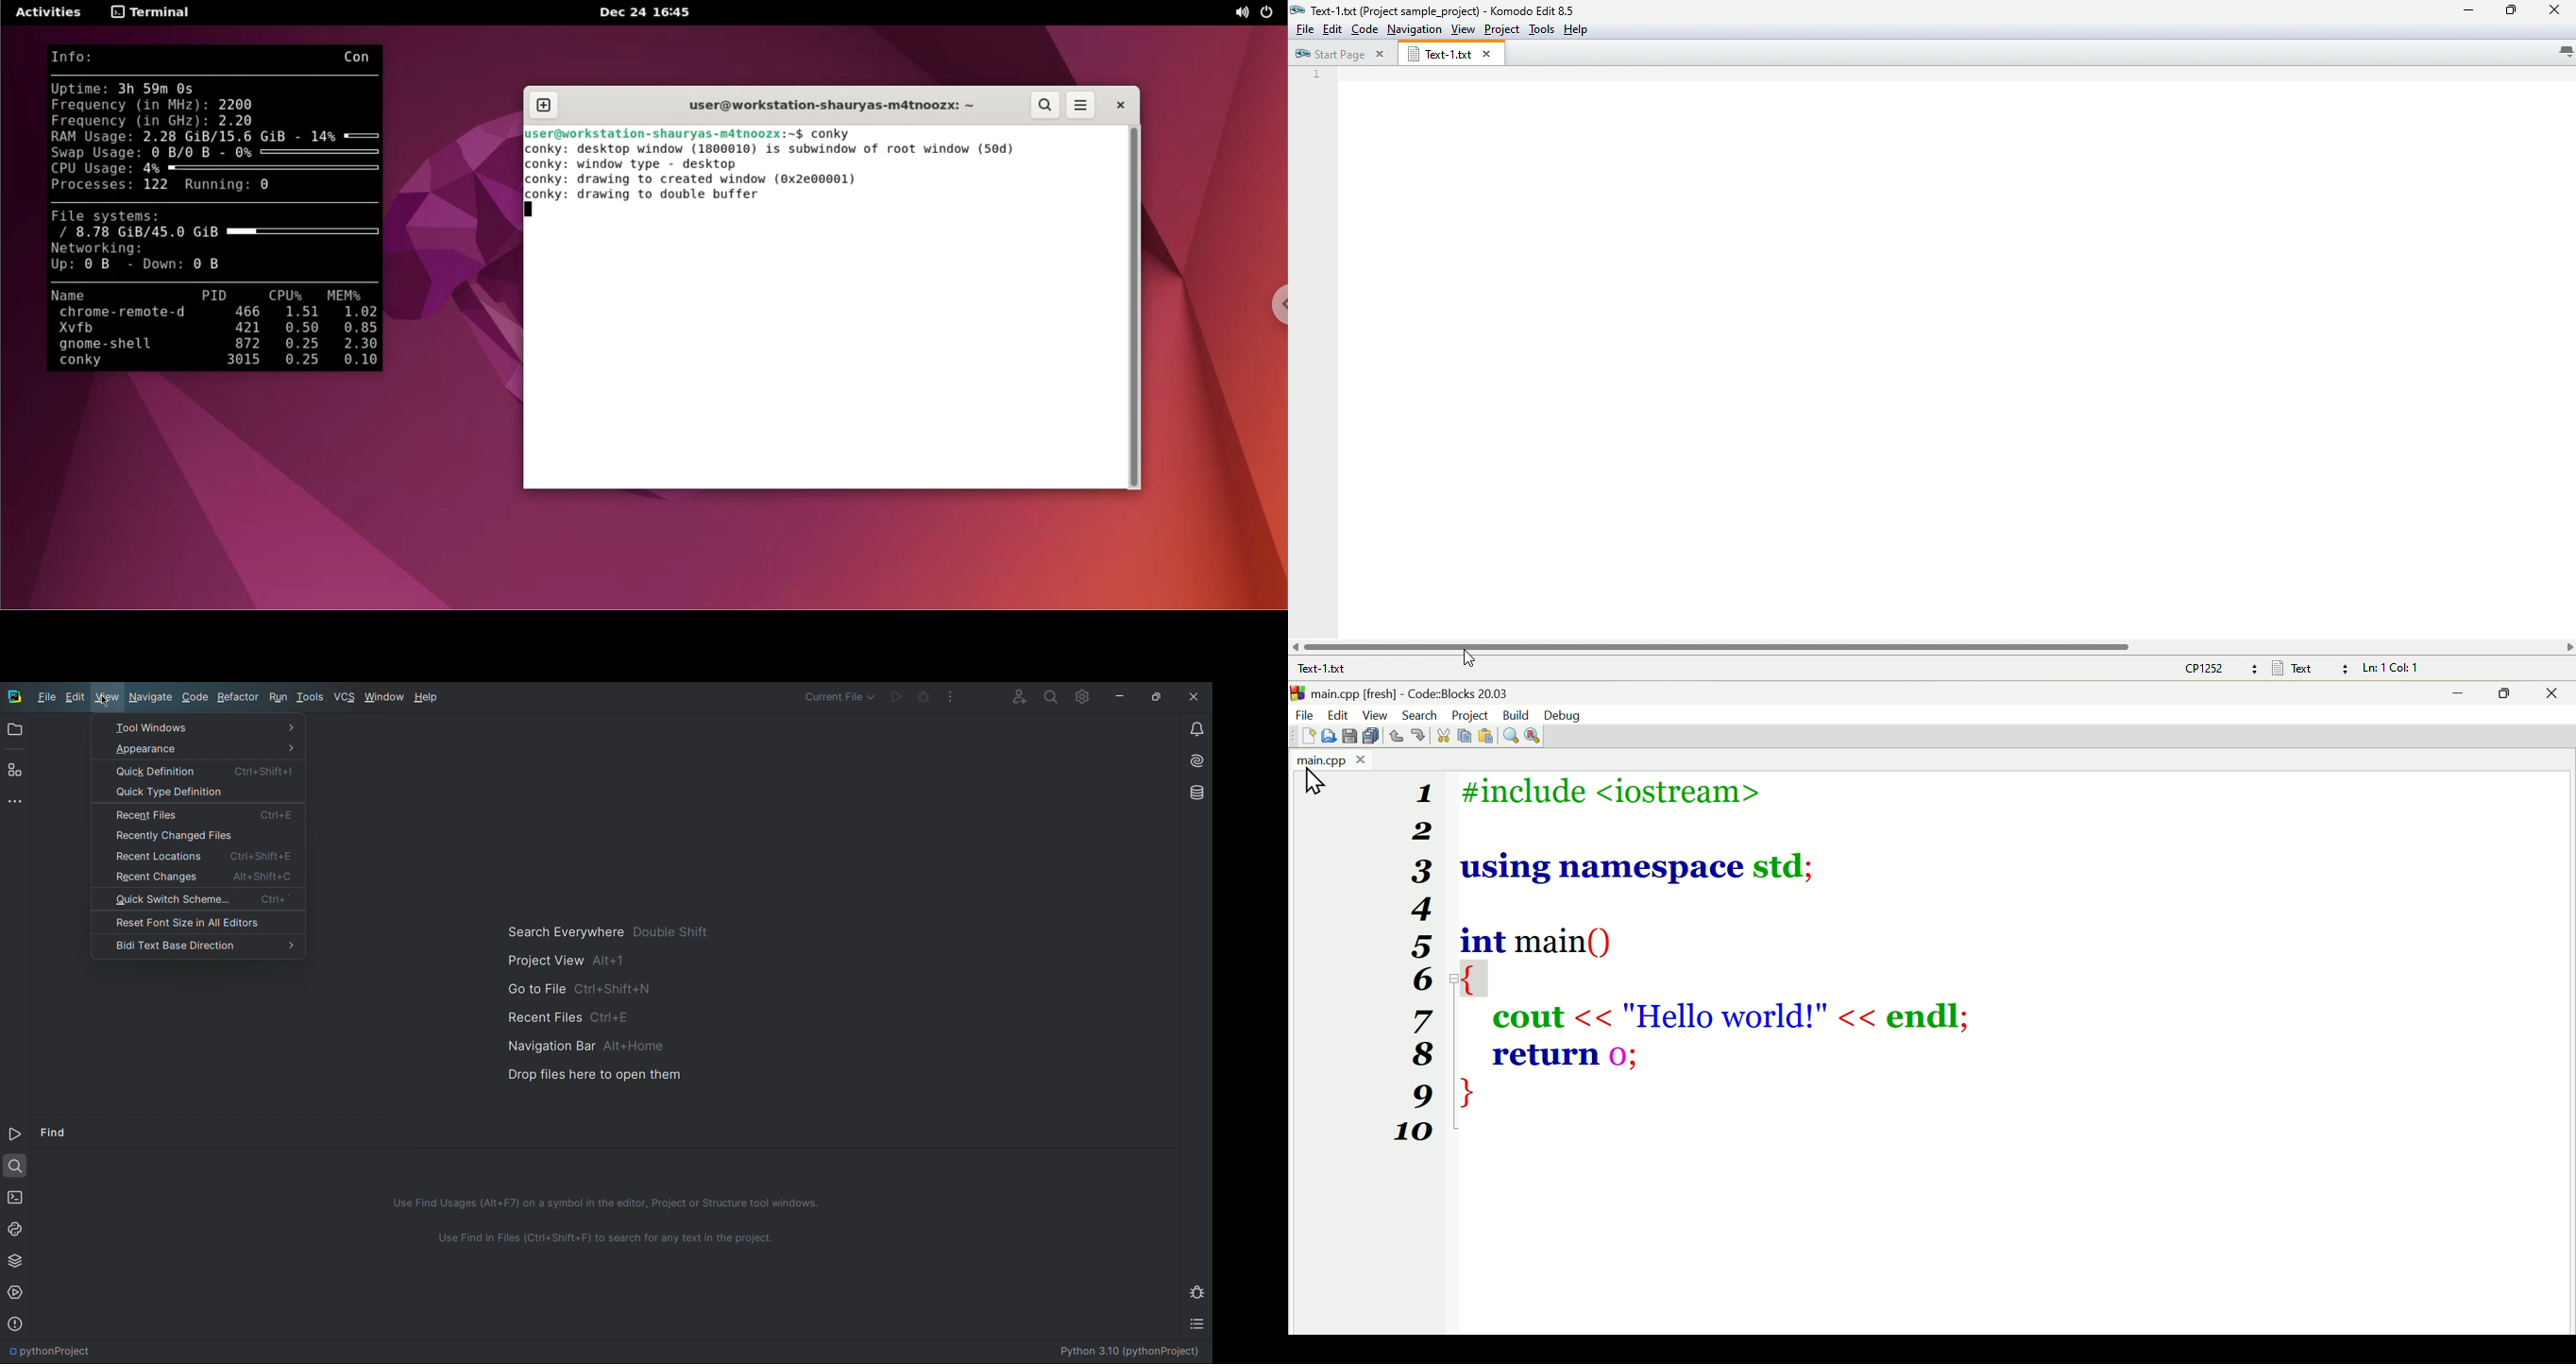  I want to click on file, so click(1303, 714).